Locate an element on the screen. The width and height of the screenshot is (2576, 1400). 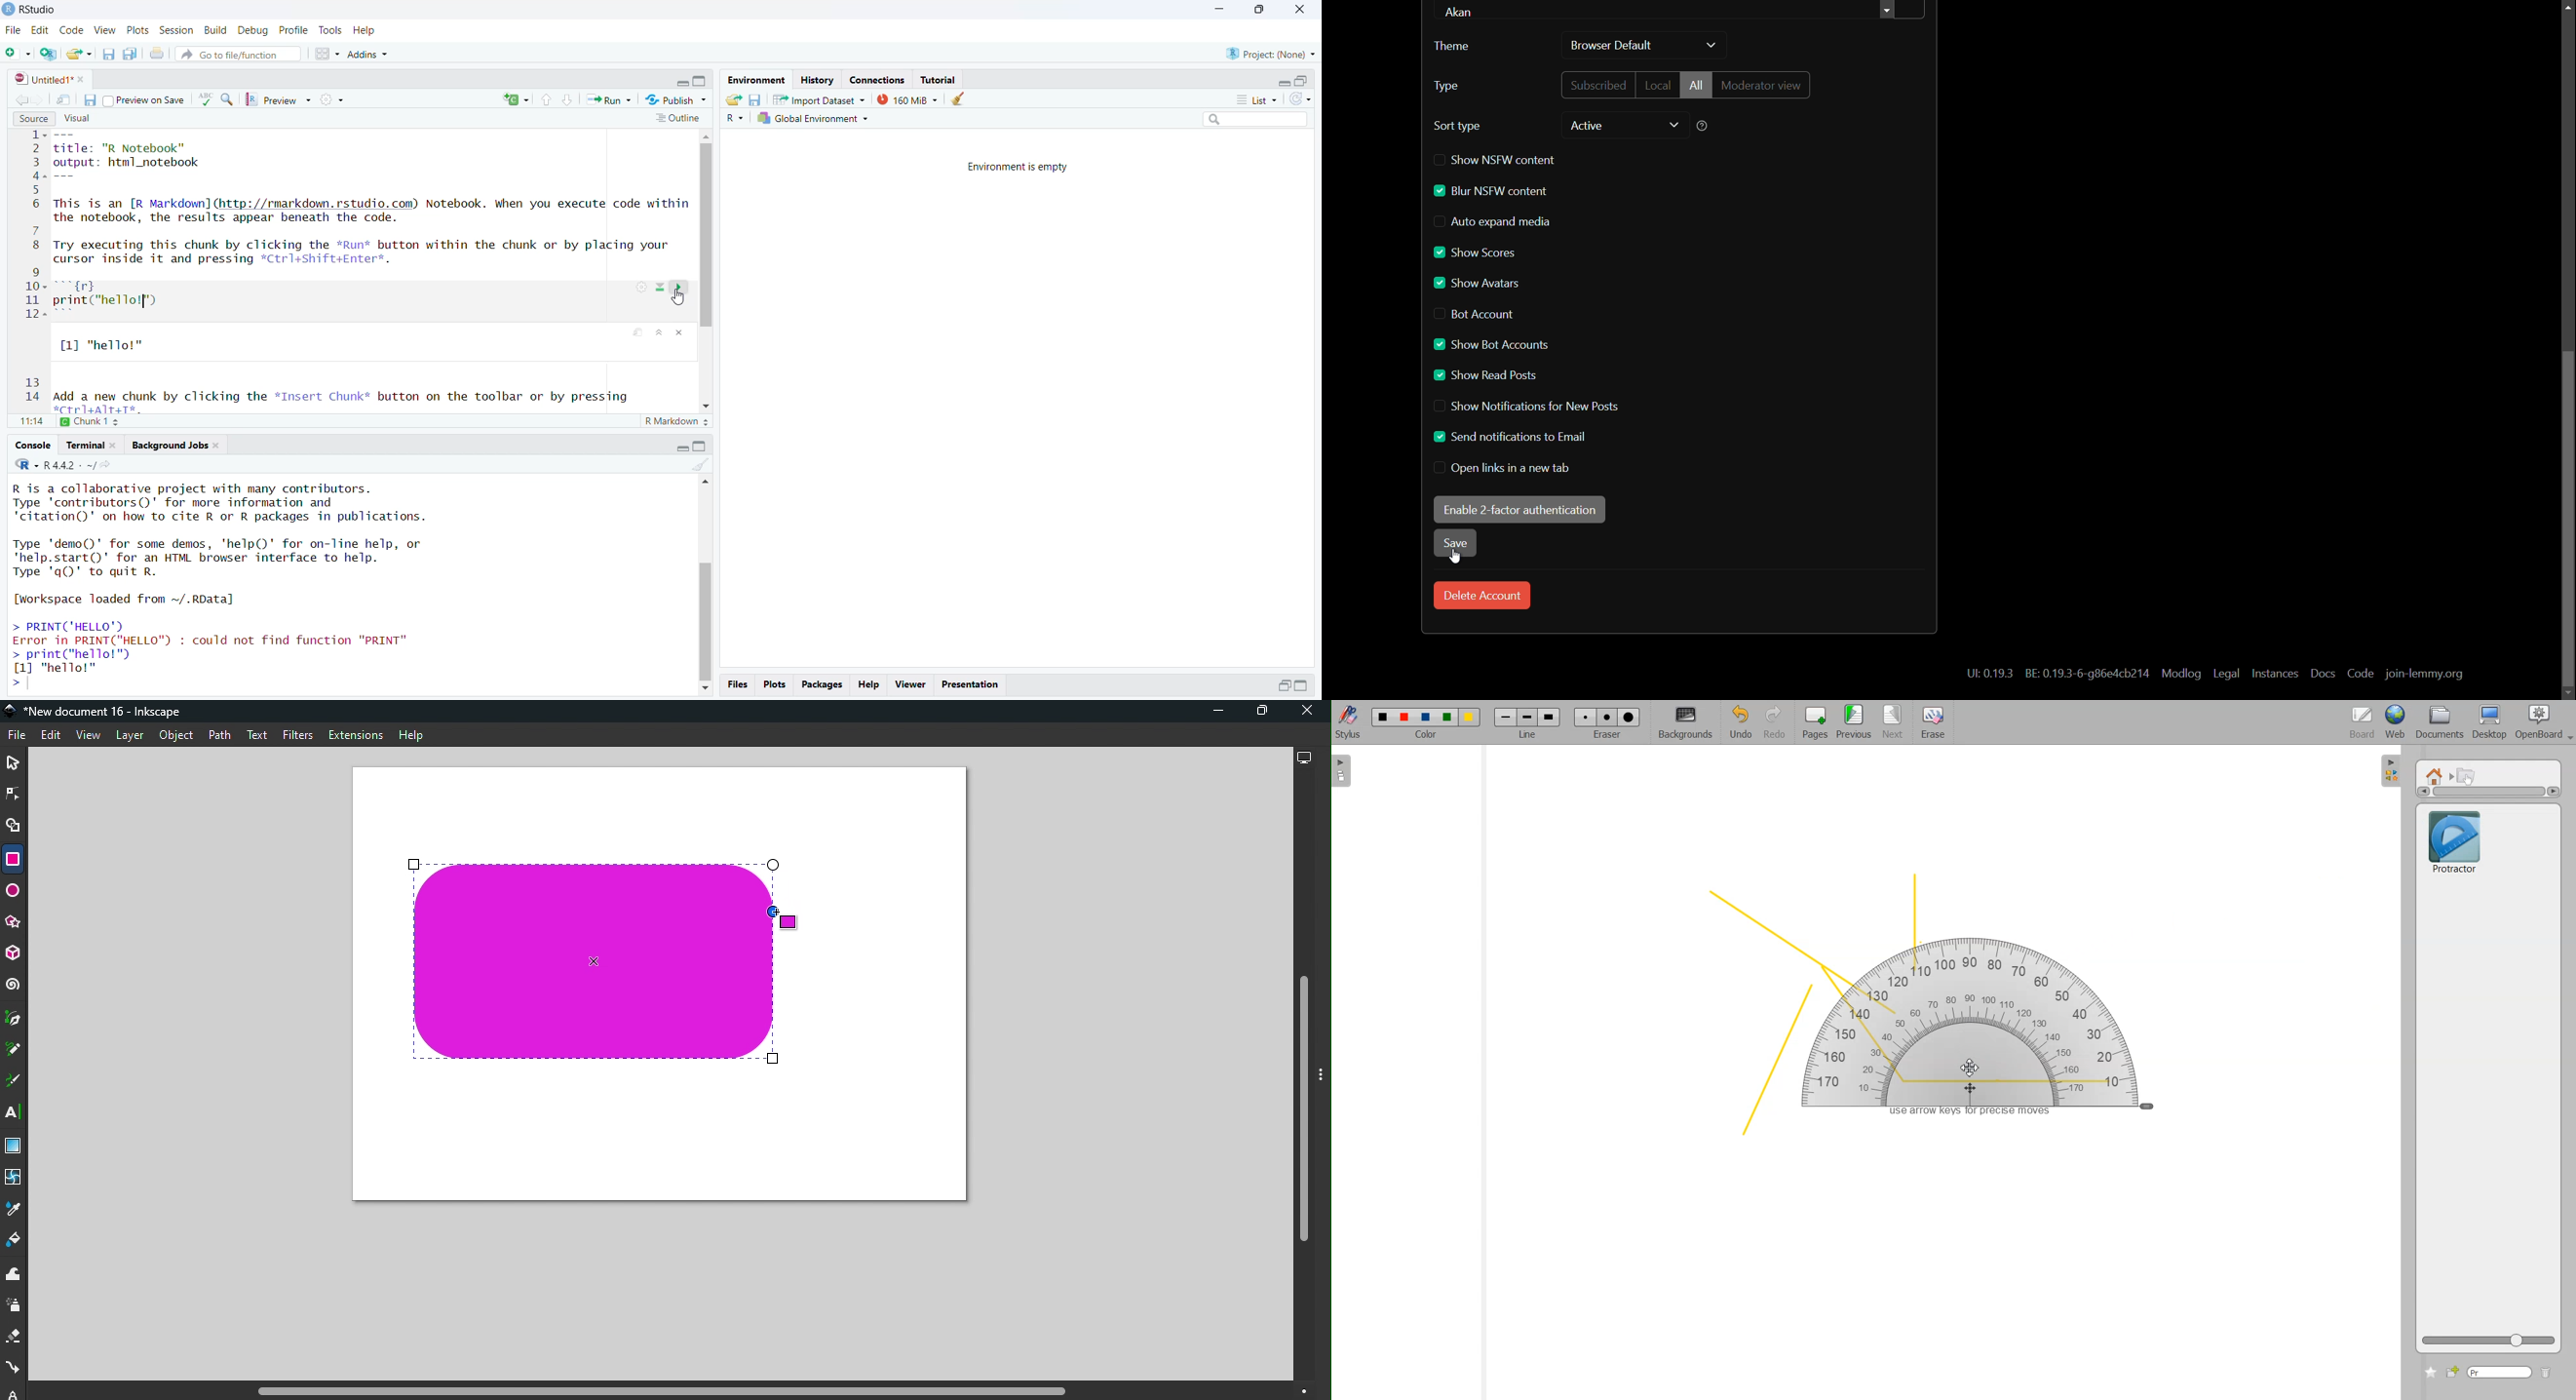
Filters is located at coordinates (298, 737).